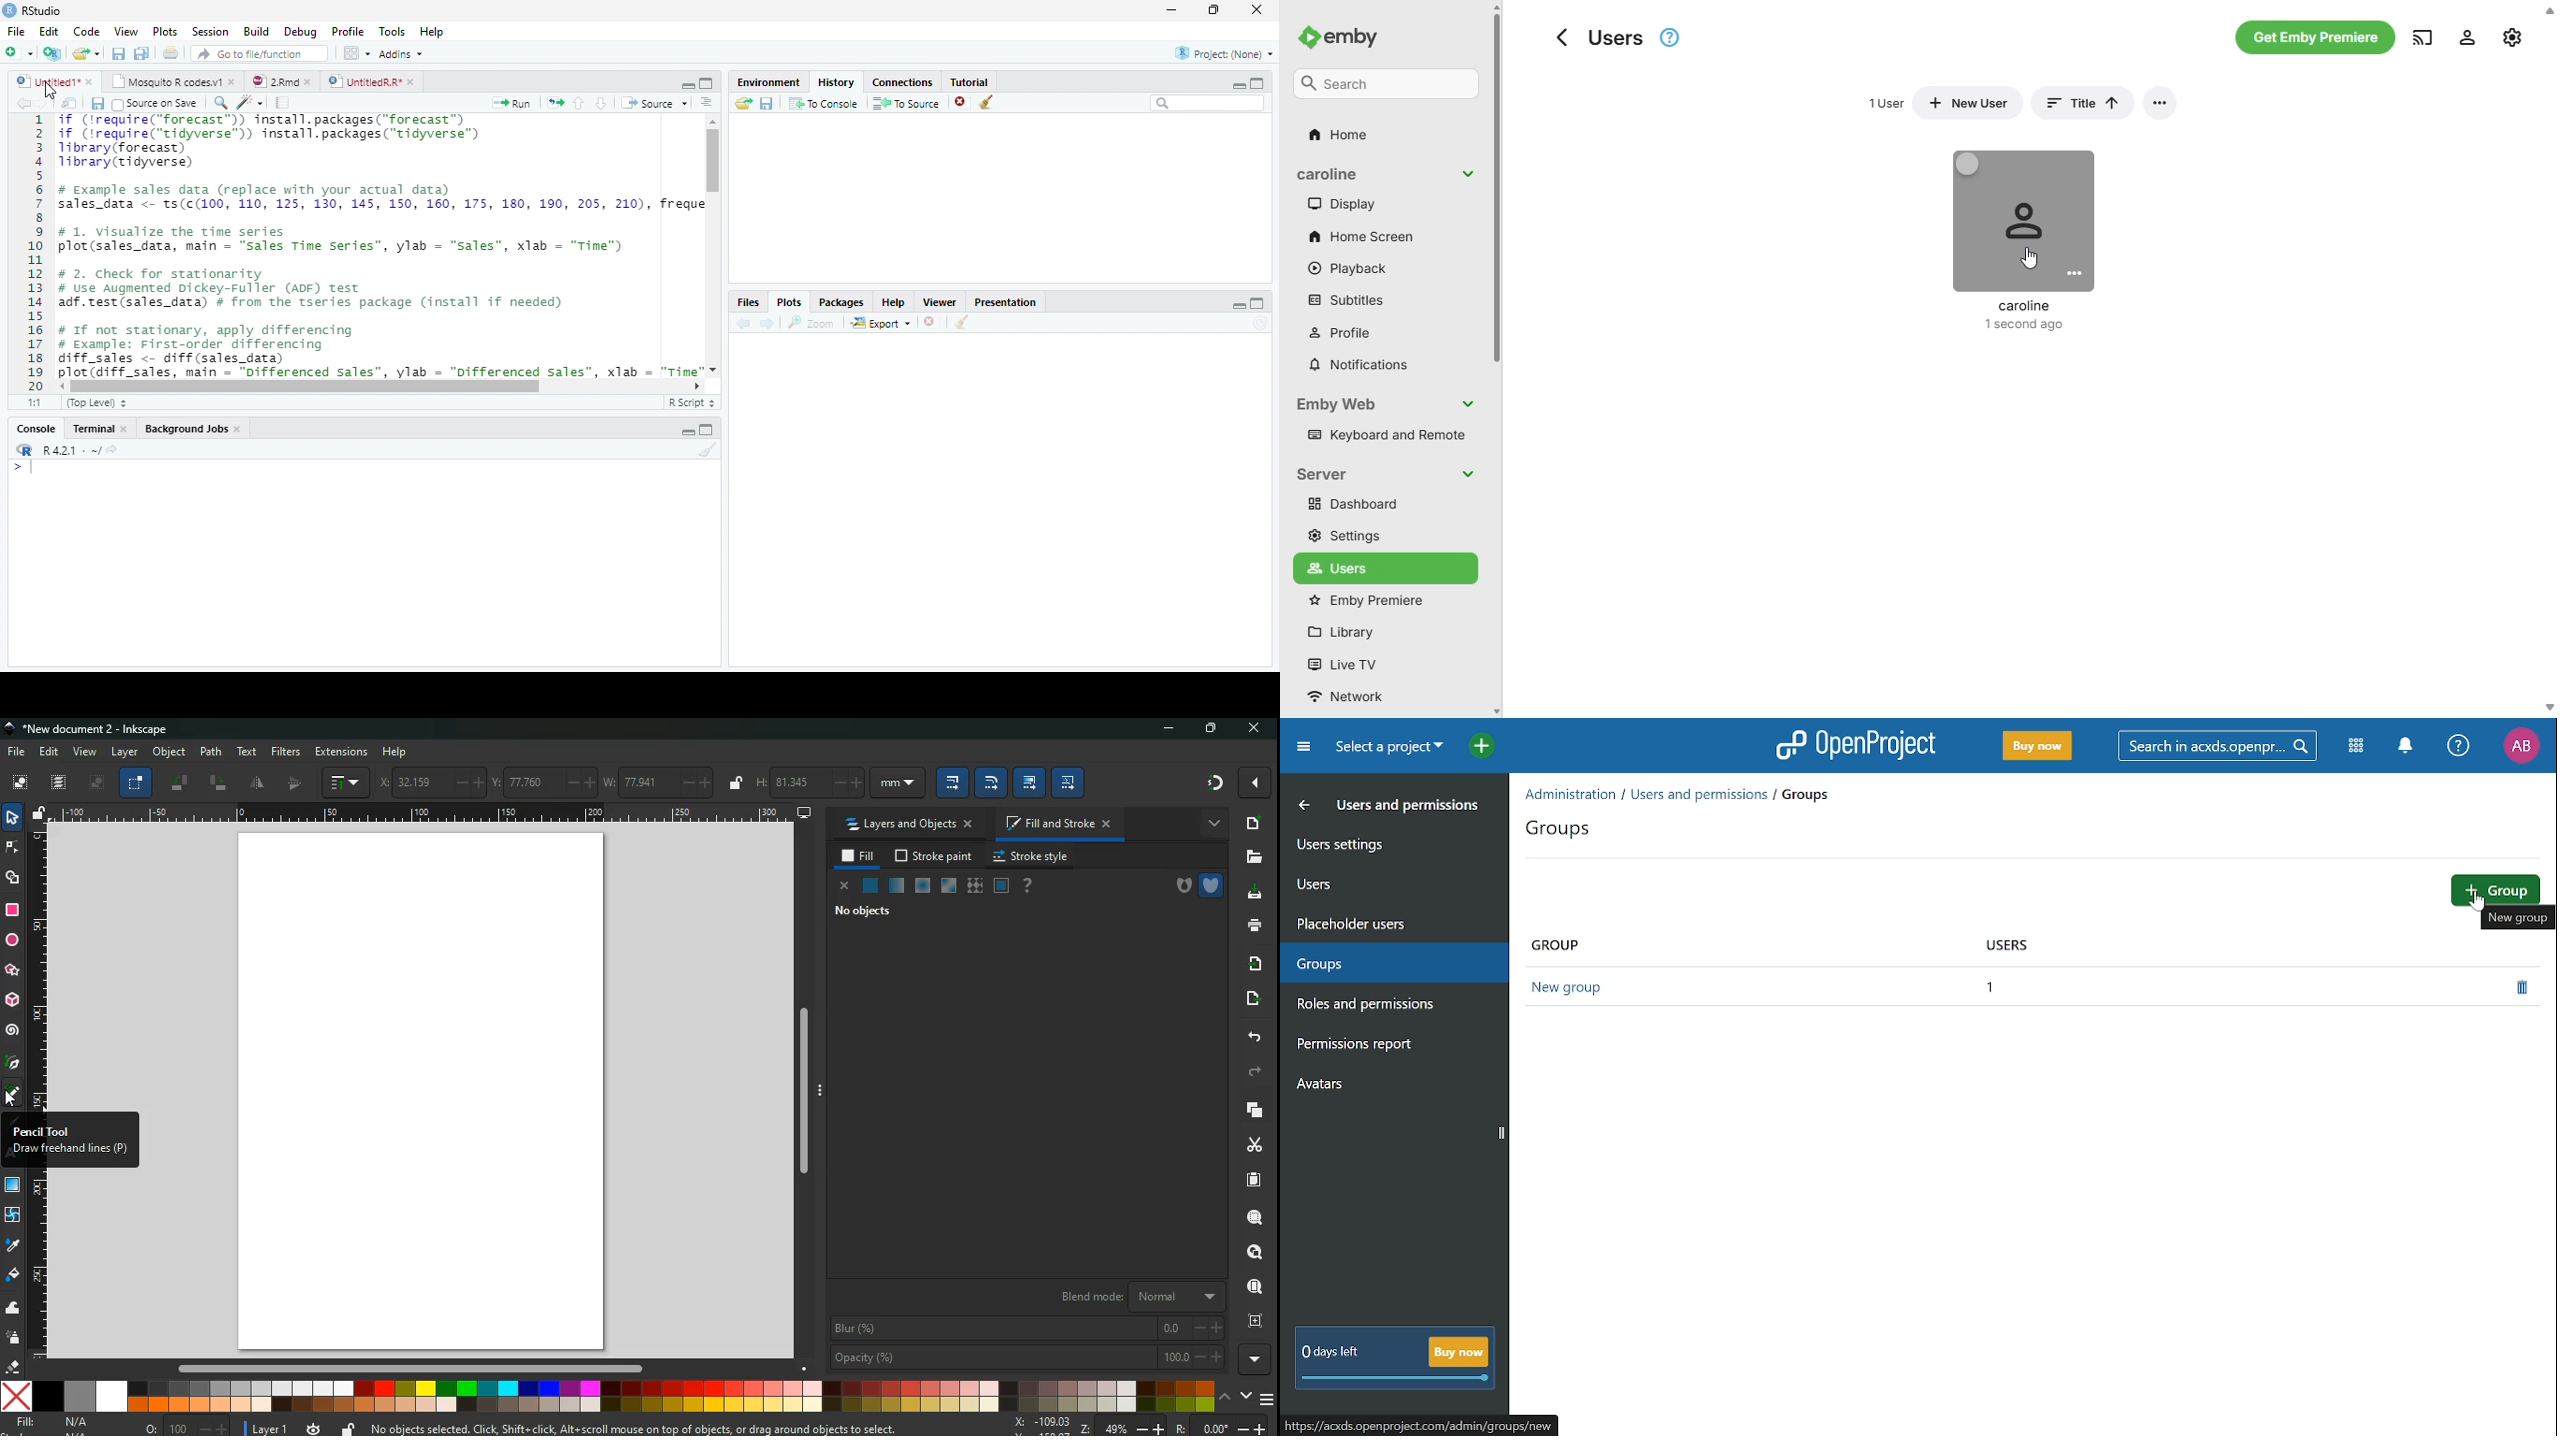  I want to click on Session, so click(212, 32).